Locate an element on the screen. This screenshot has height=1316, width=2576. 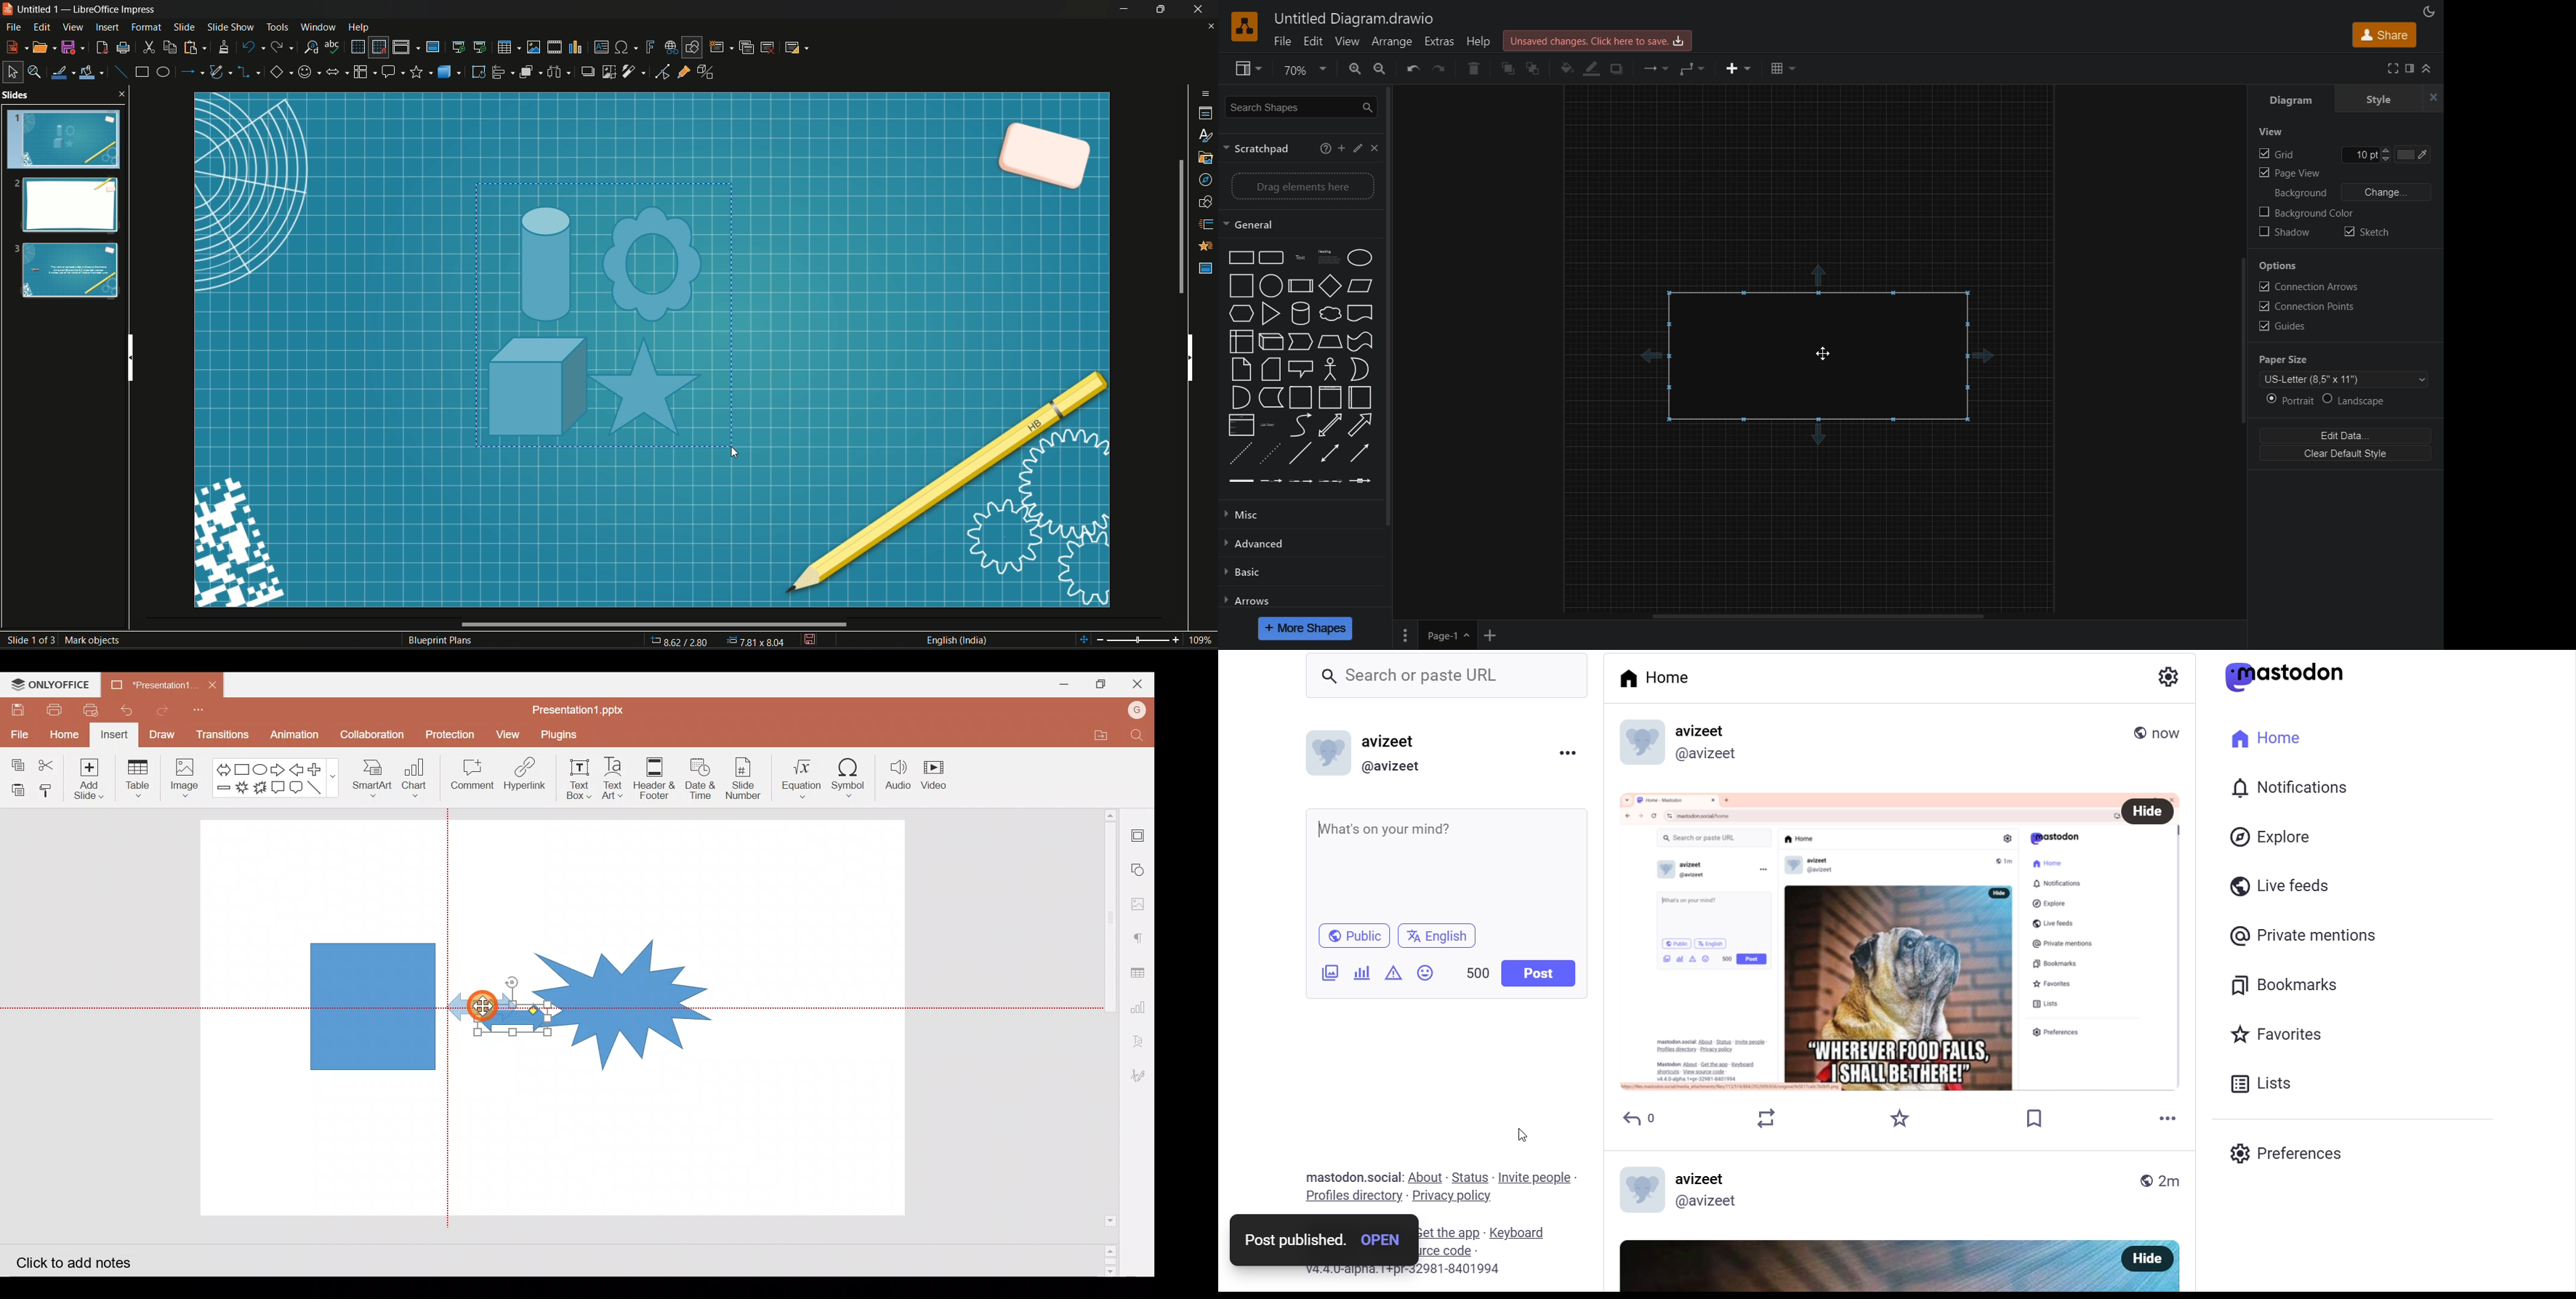
Date & time is located at coordinates (701, 779).